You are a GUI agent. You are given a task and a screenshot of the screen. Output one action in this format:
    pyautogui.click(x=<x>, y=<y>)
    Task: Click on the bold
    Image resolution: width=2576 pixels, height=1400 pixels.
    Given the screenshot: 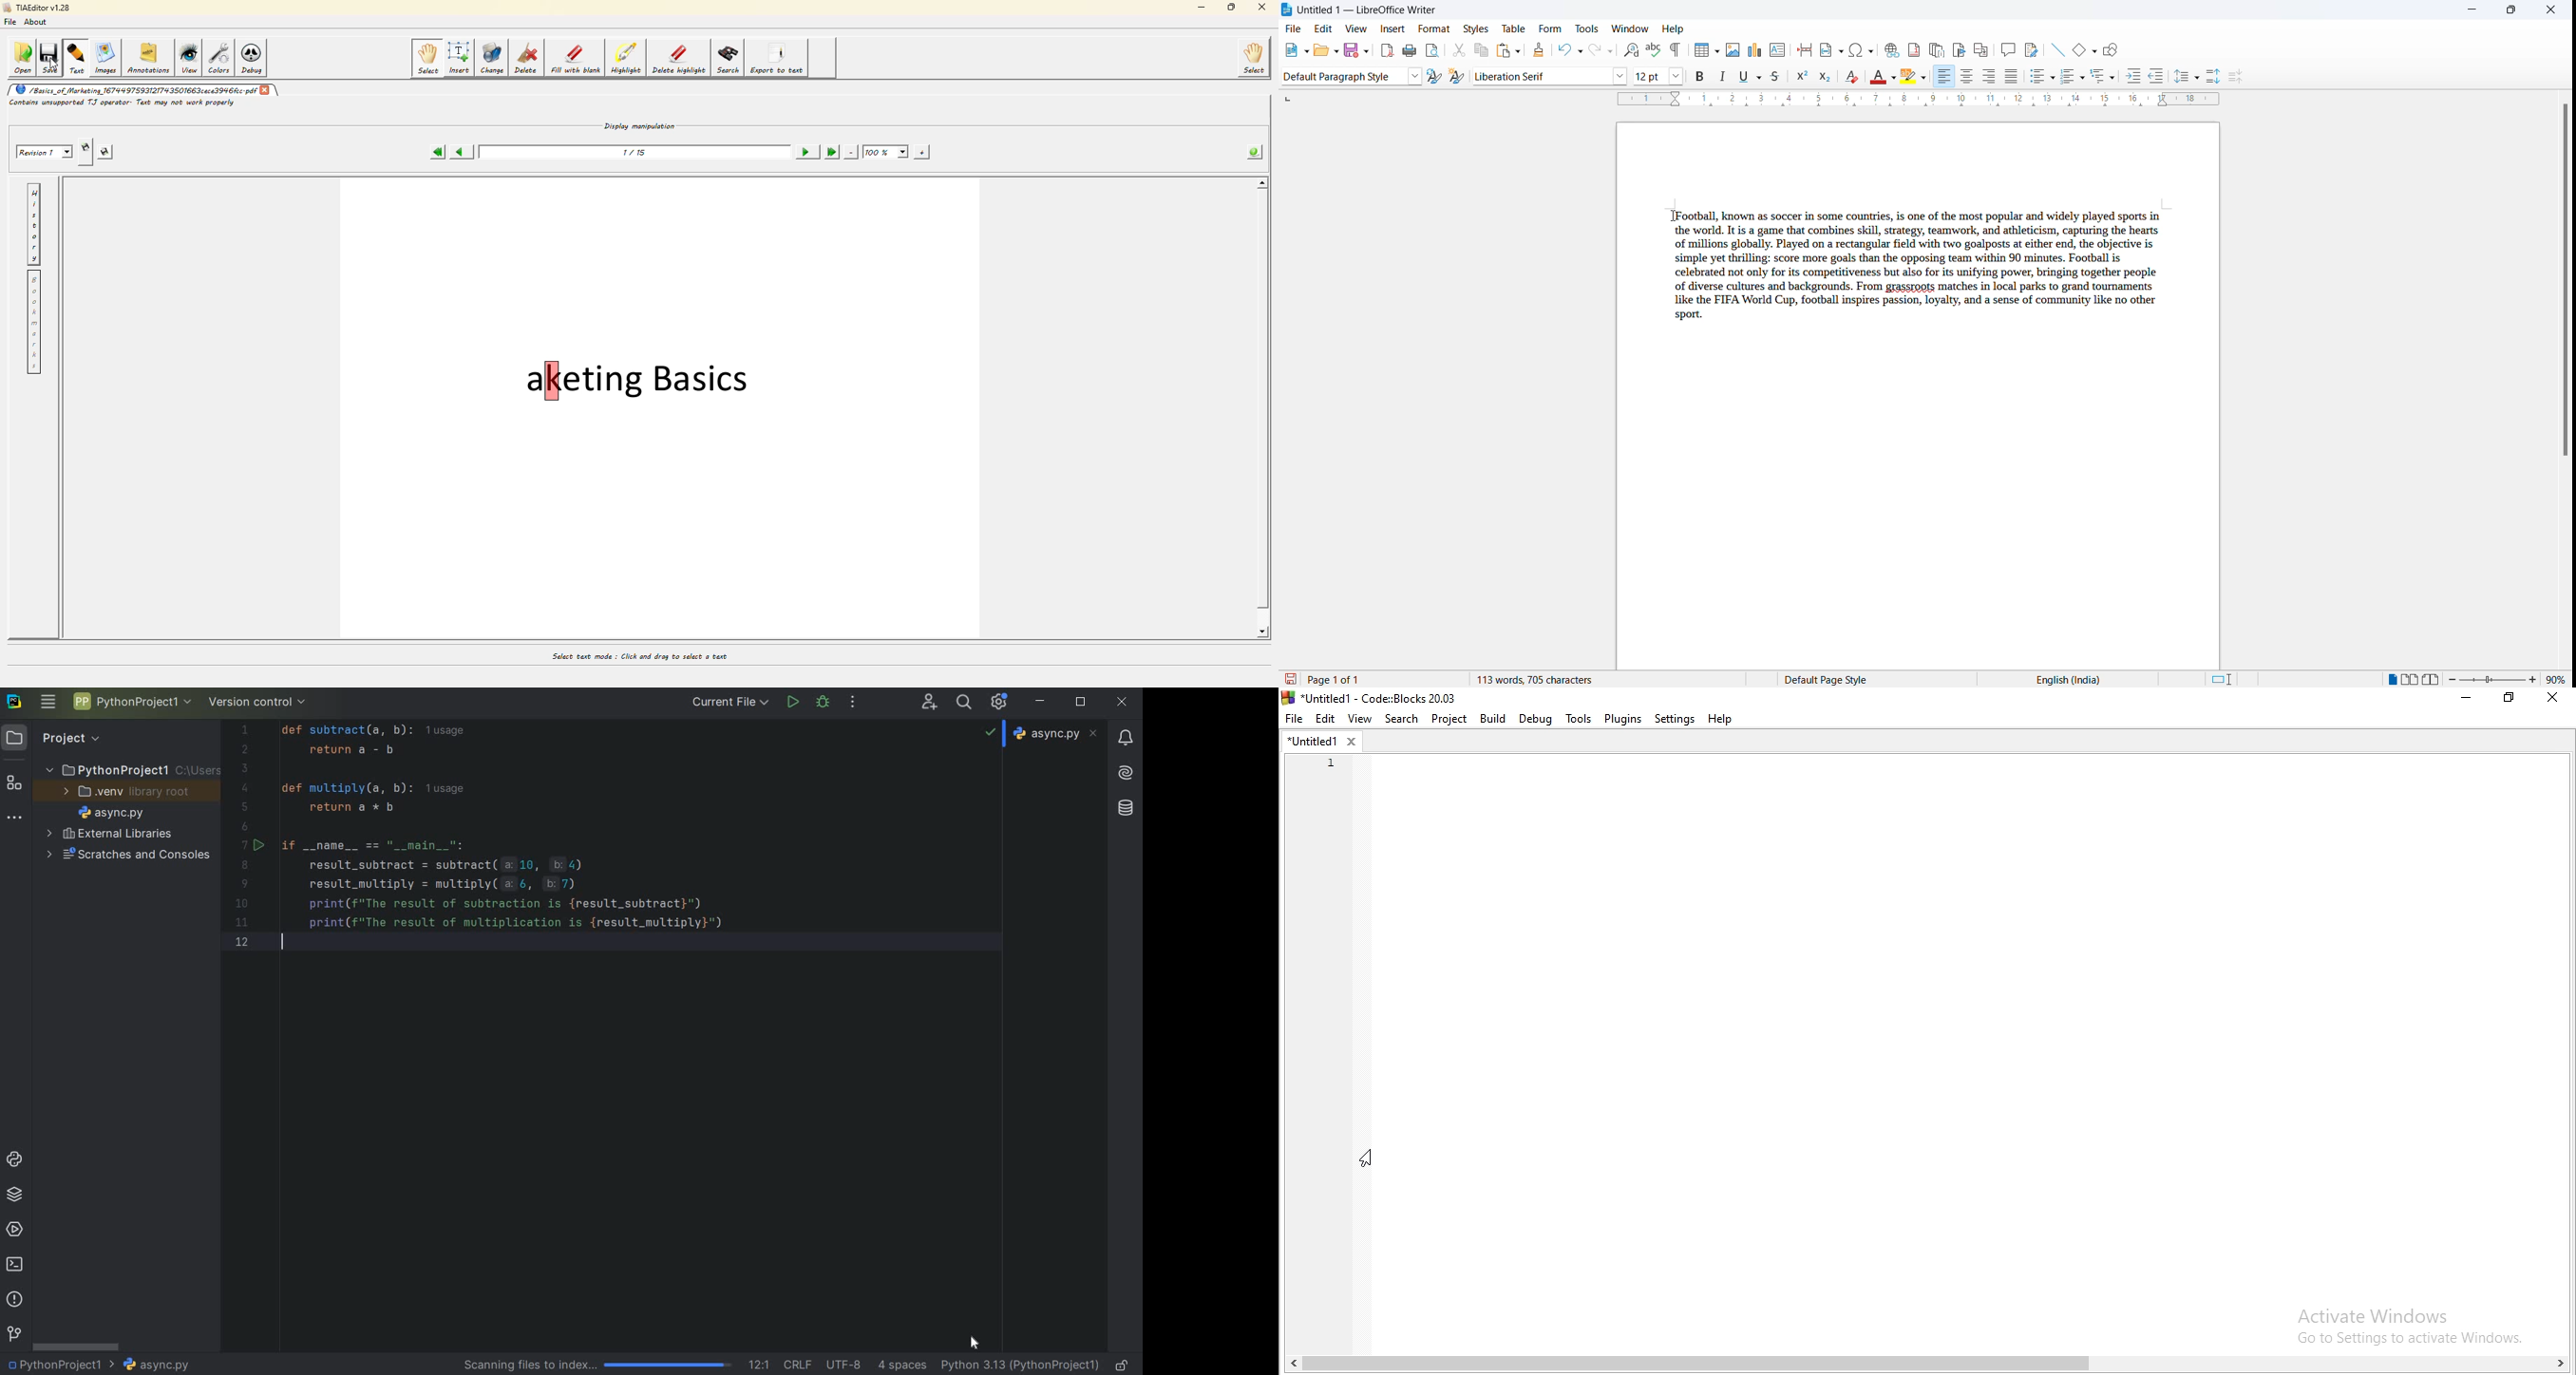 What is the action you would take?
    pyautogui.click(x=1701, y=76)
    